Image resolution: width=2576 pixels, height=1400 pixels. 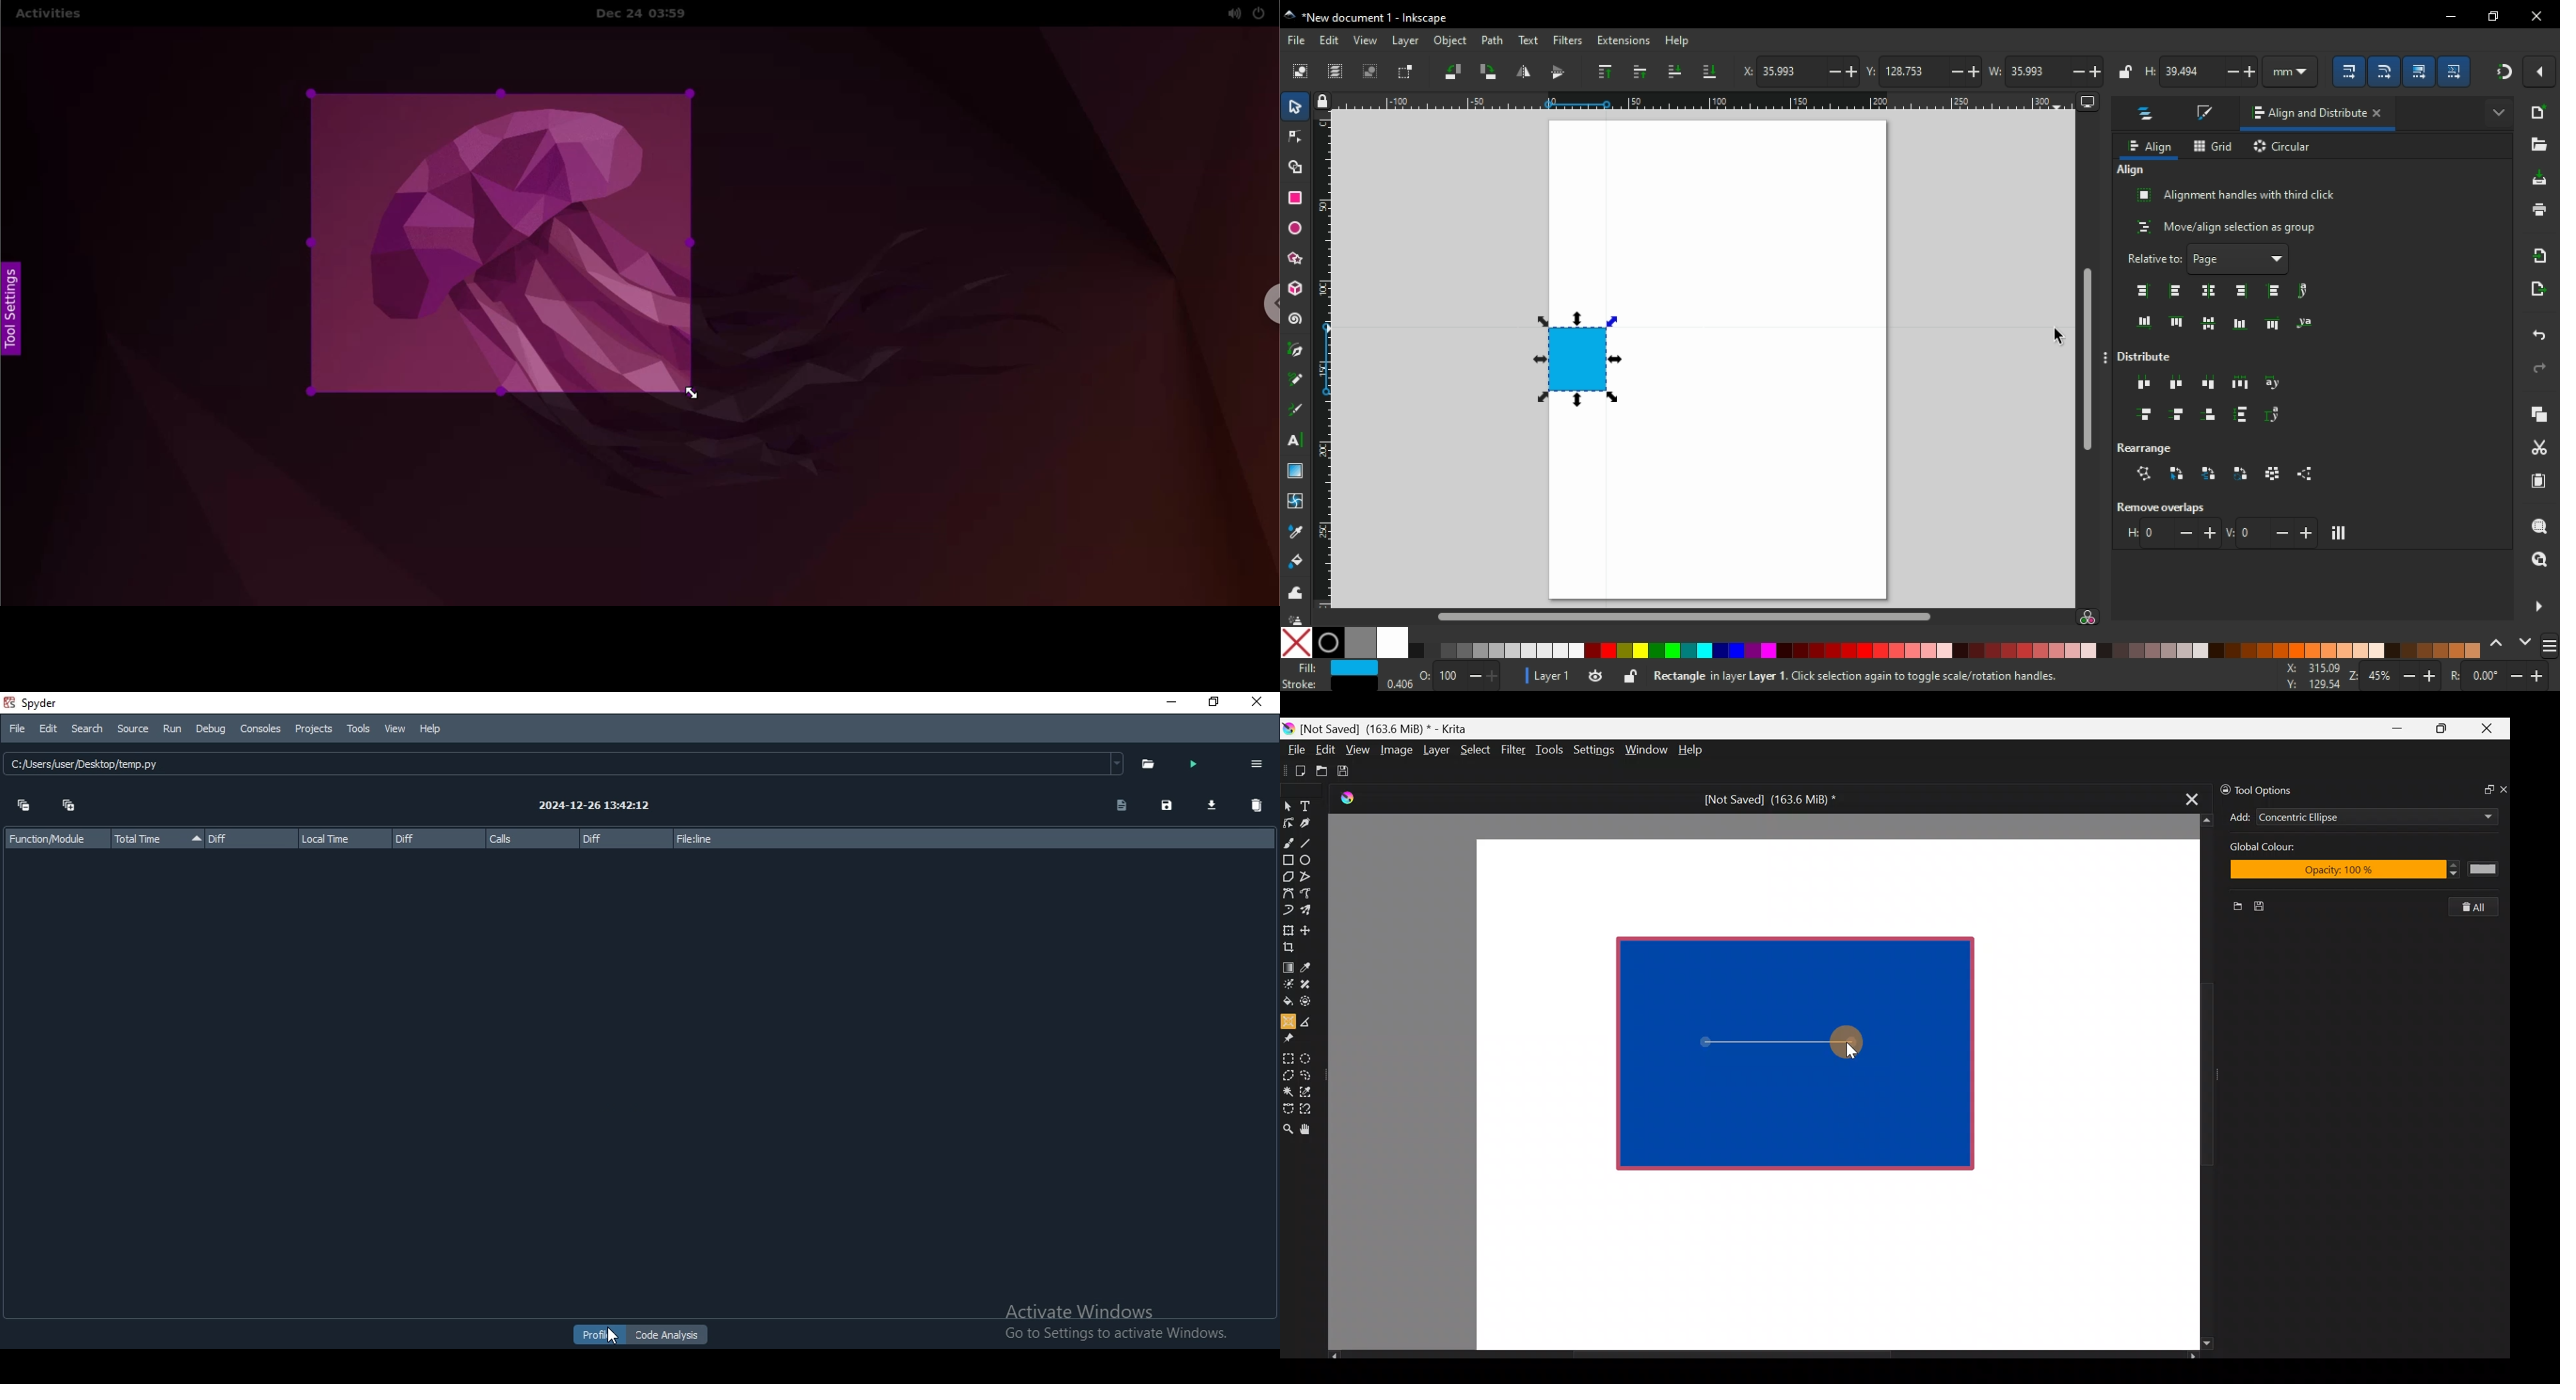 What do you see at coordinates (395, 729) in the screenshot?
I see `View` at bounding box center [395, 729].